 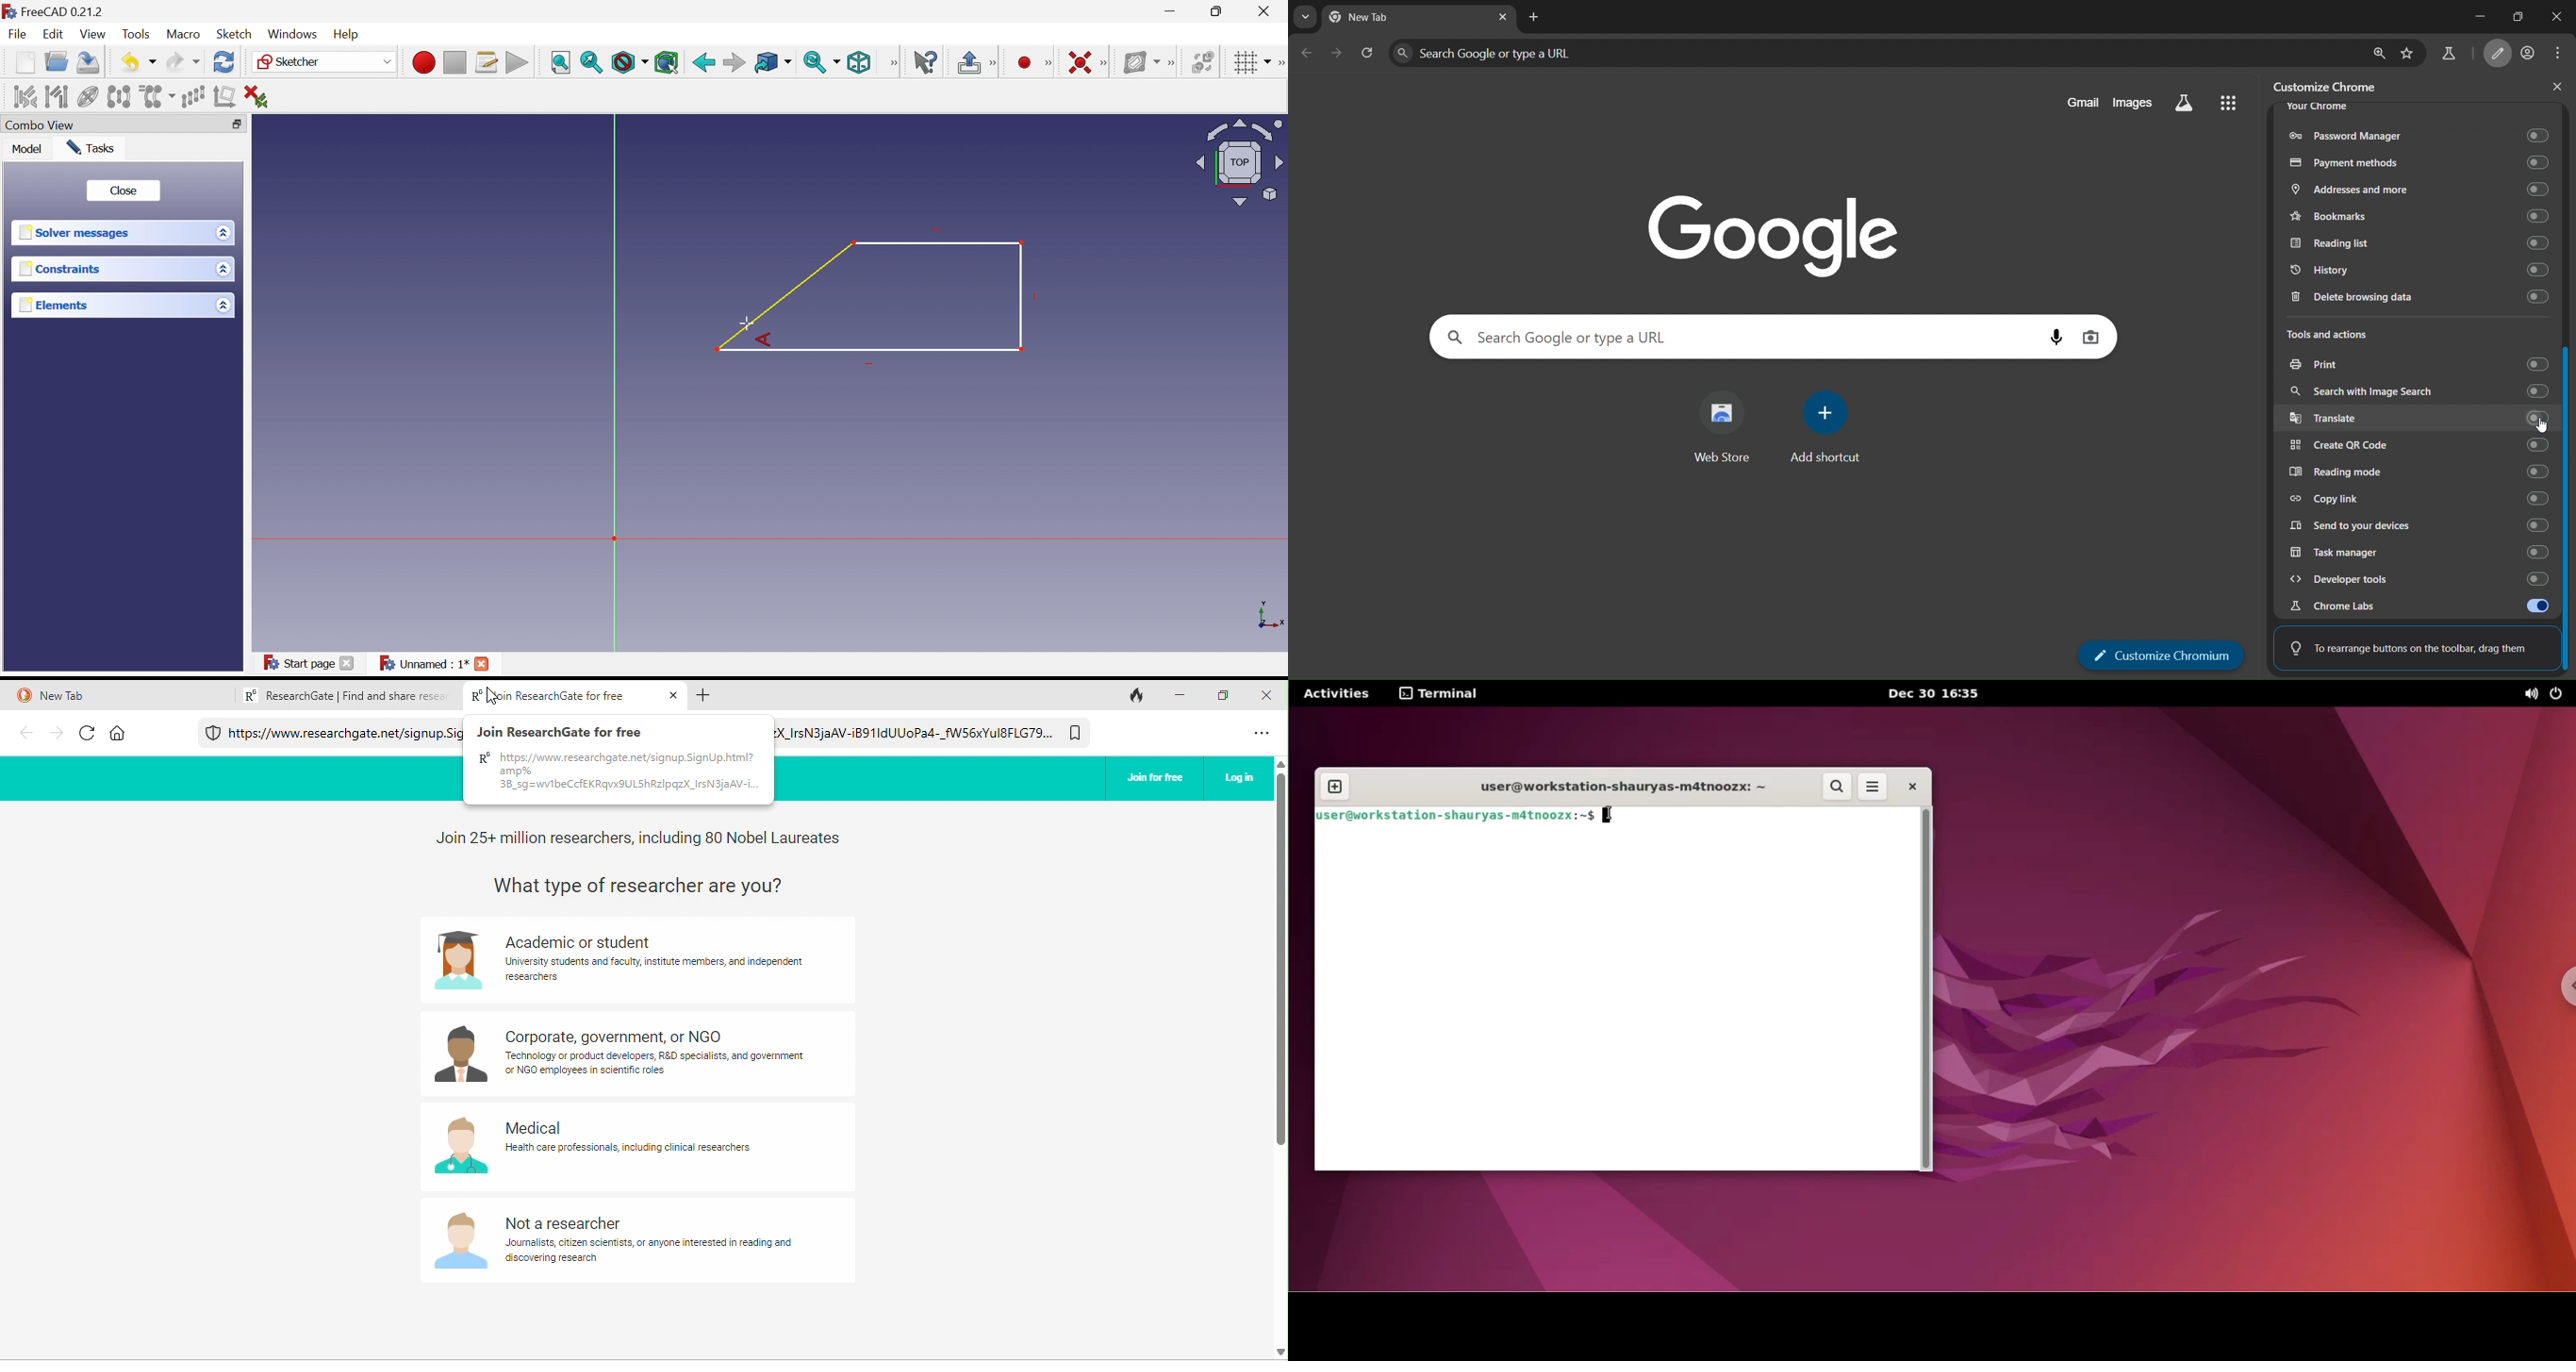 What do you see at coordinates (221, 232) in the screenshot?
I see `Drop Down` at bounding box center [221, 232].